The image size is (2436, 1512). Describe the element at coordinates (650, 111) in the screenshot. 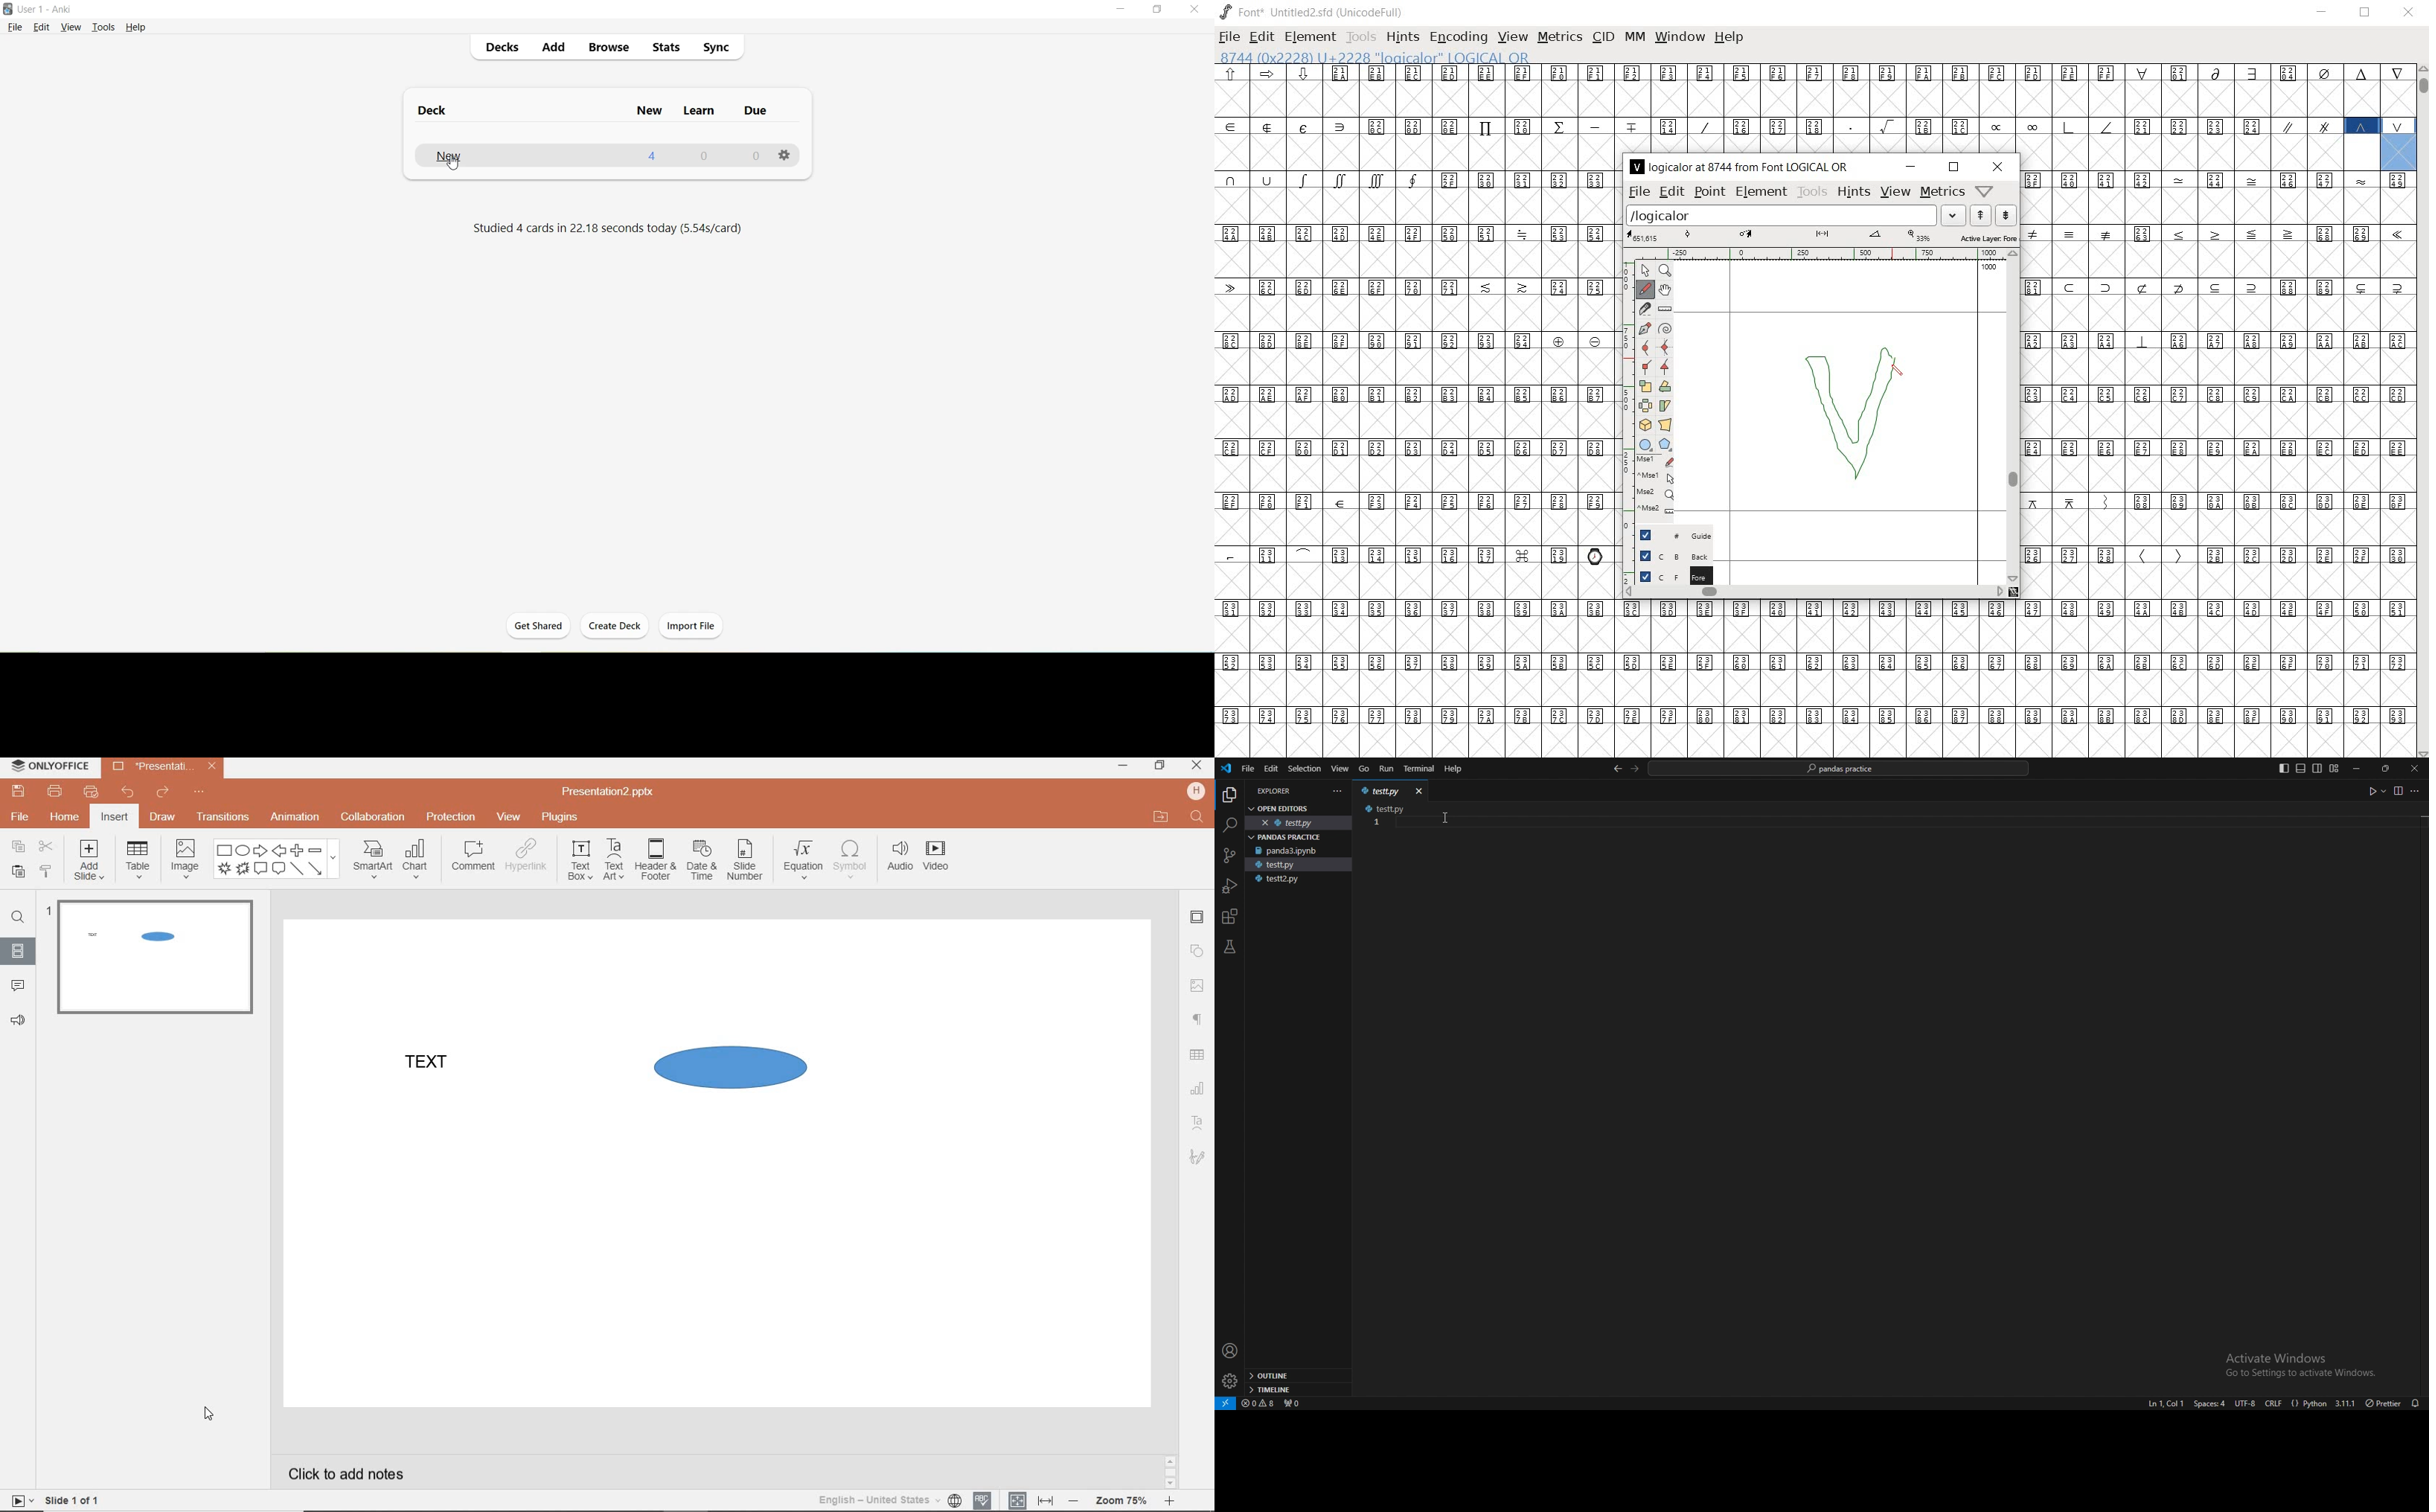

I see `New` at that location.